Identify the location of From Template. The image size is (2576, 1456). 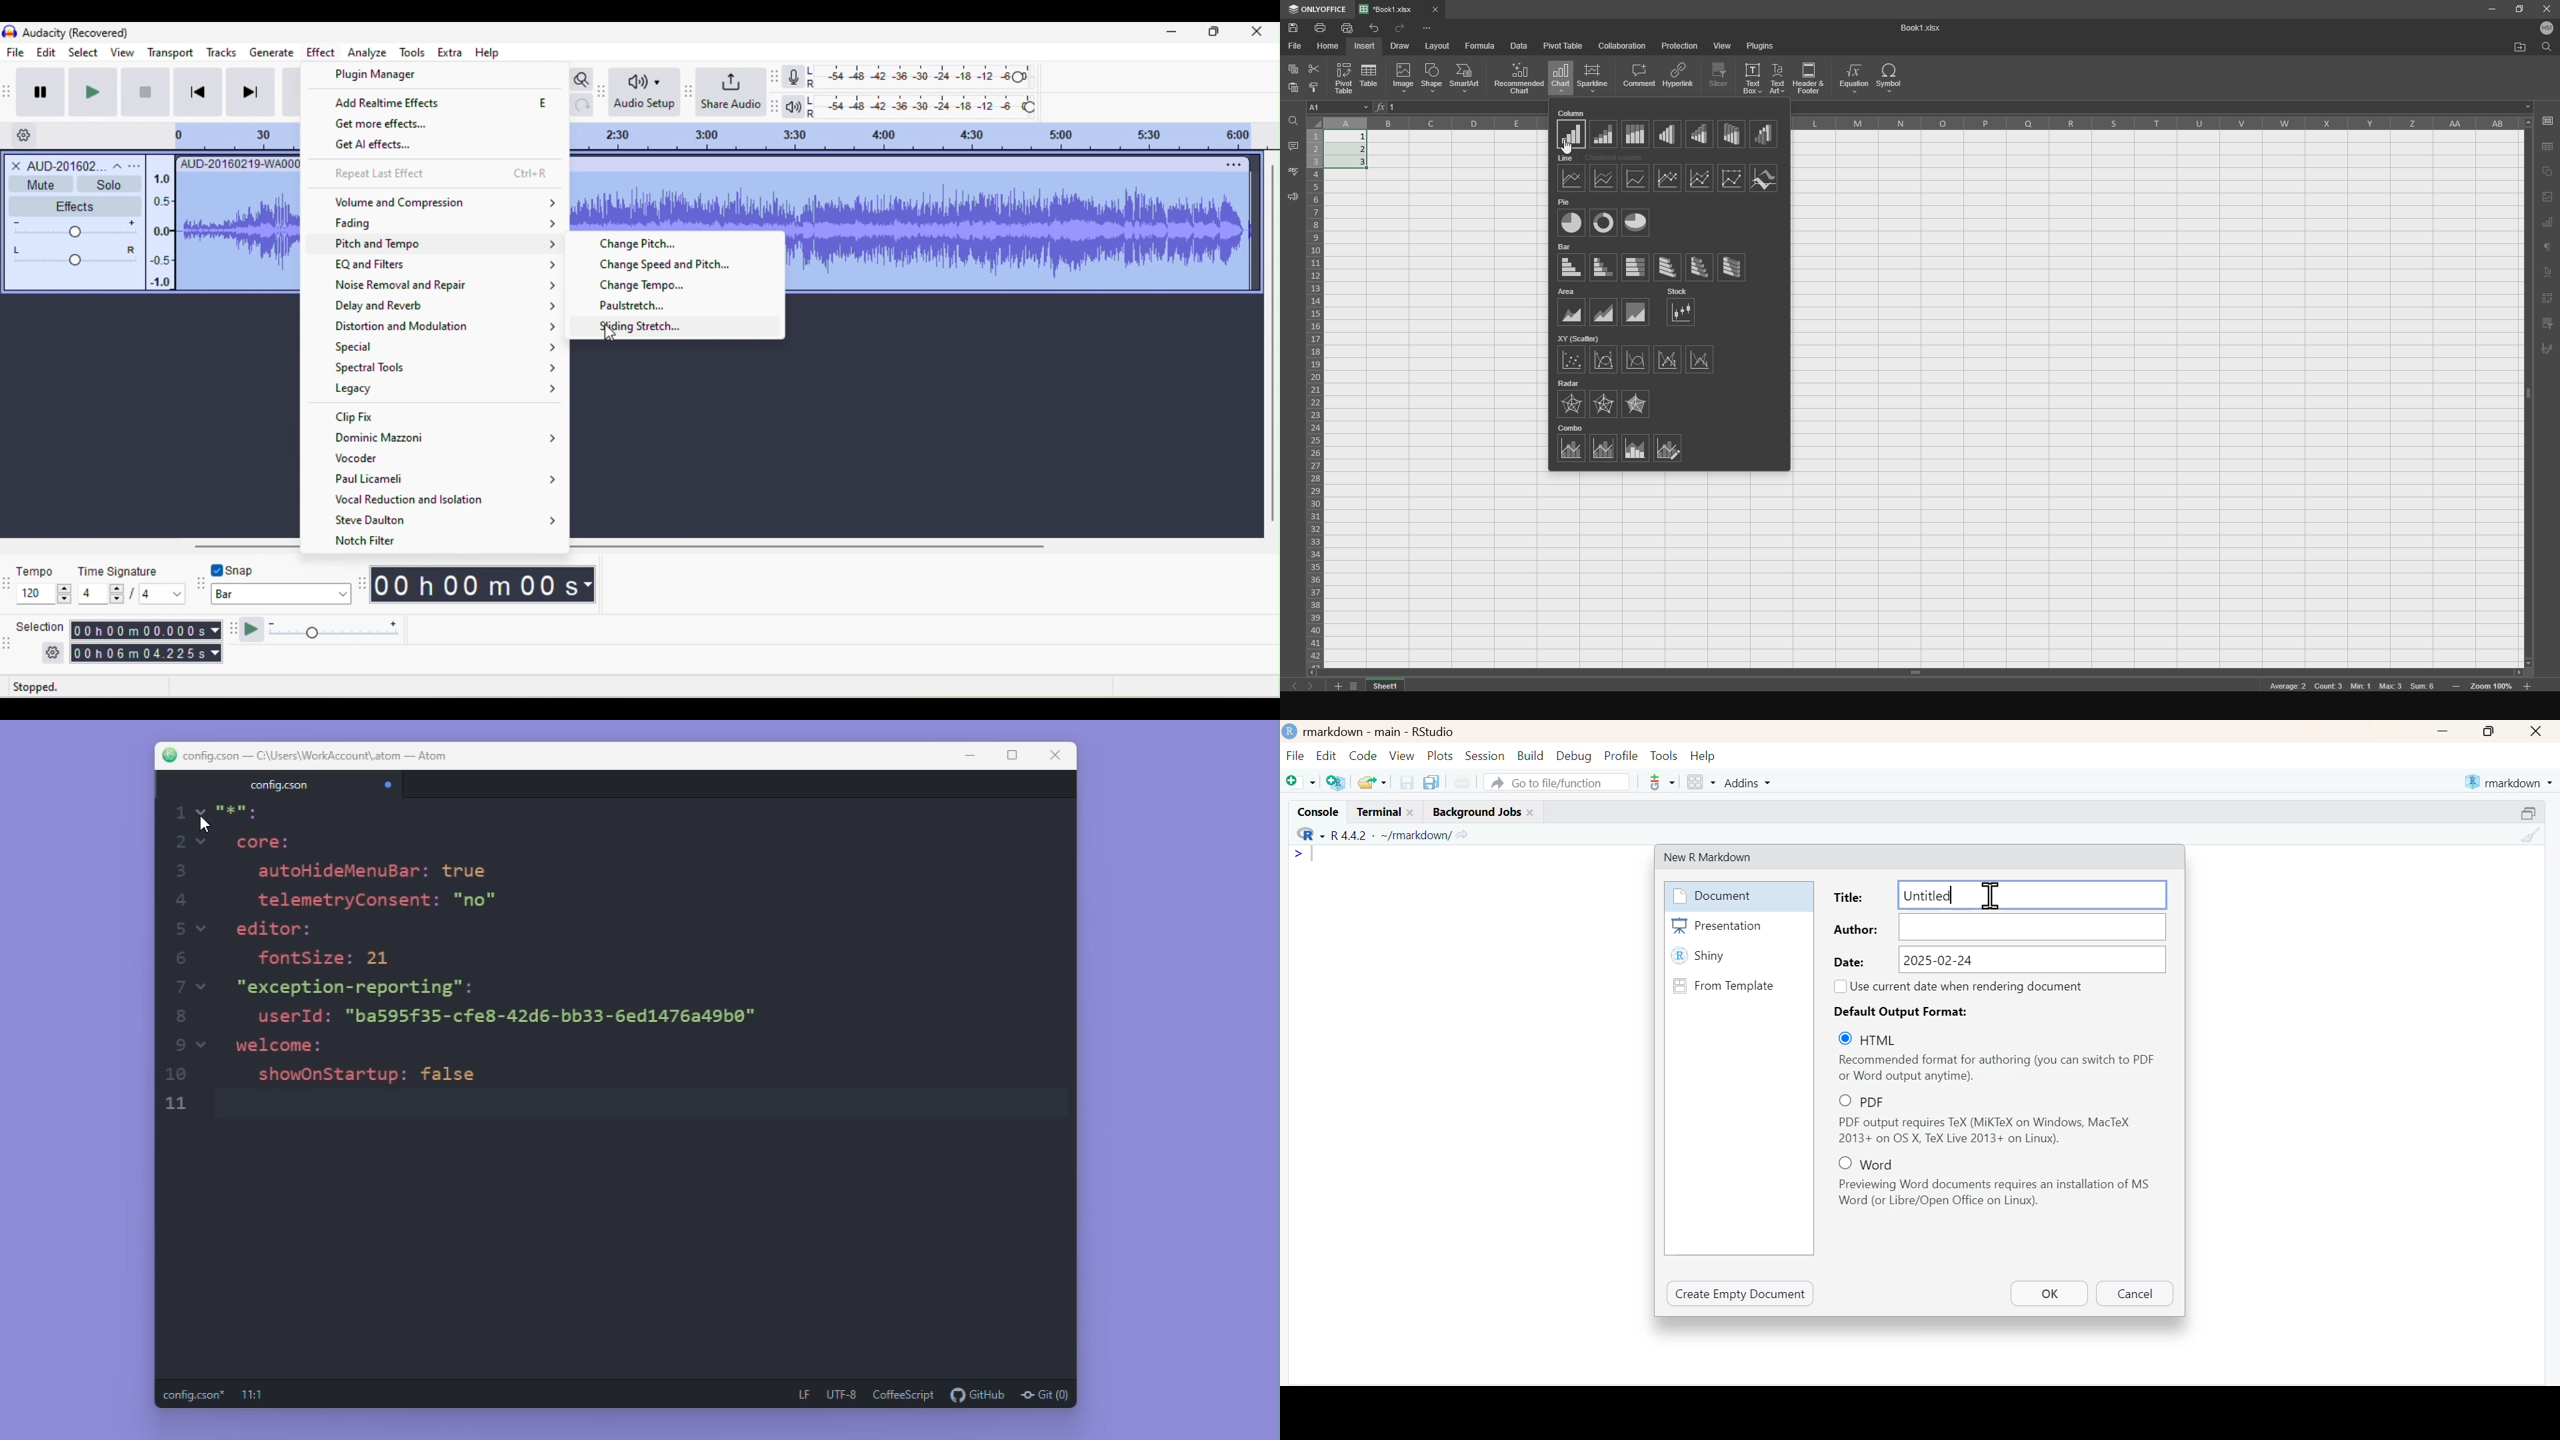
(1737, 985).